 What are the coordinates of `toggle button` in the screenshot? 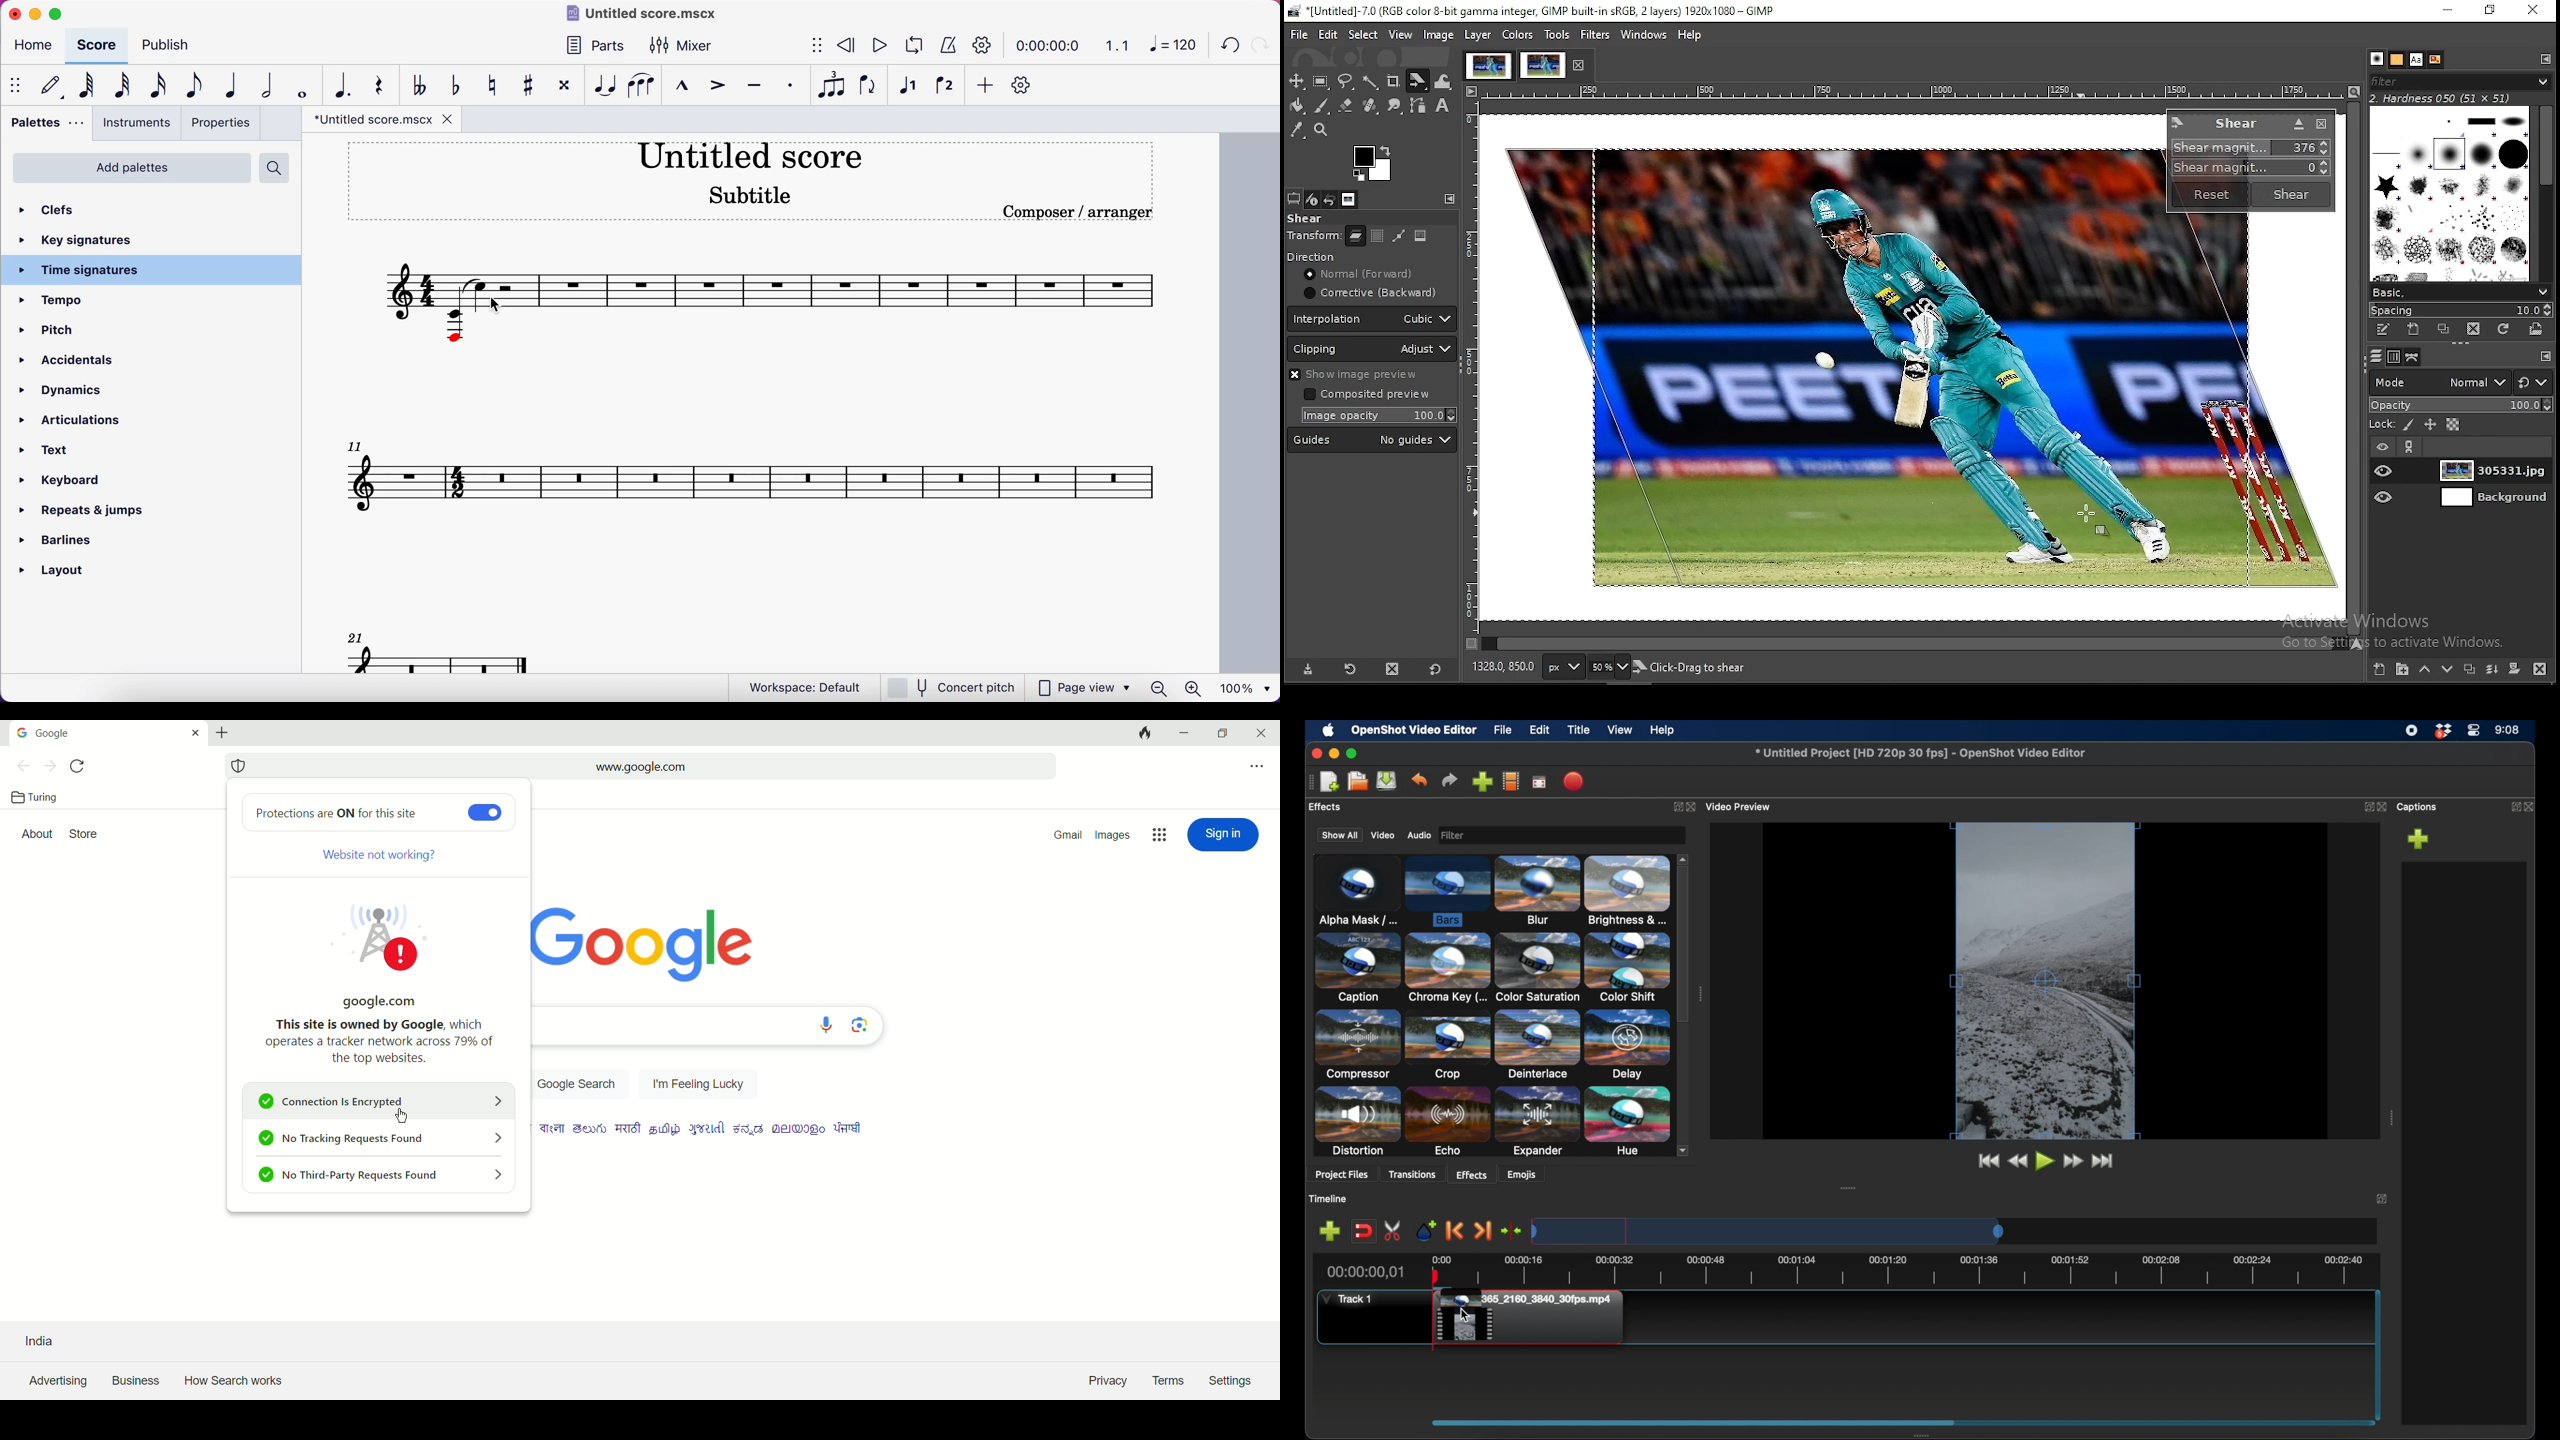 It's located at (481, 813).